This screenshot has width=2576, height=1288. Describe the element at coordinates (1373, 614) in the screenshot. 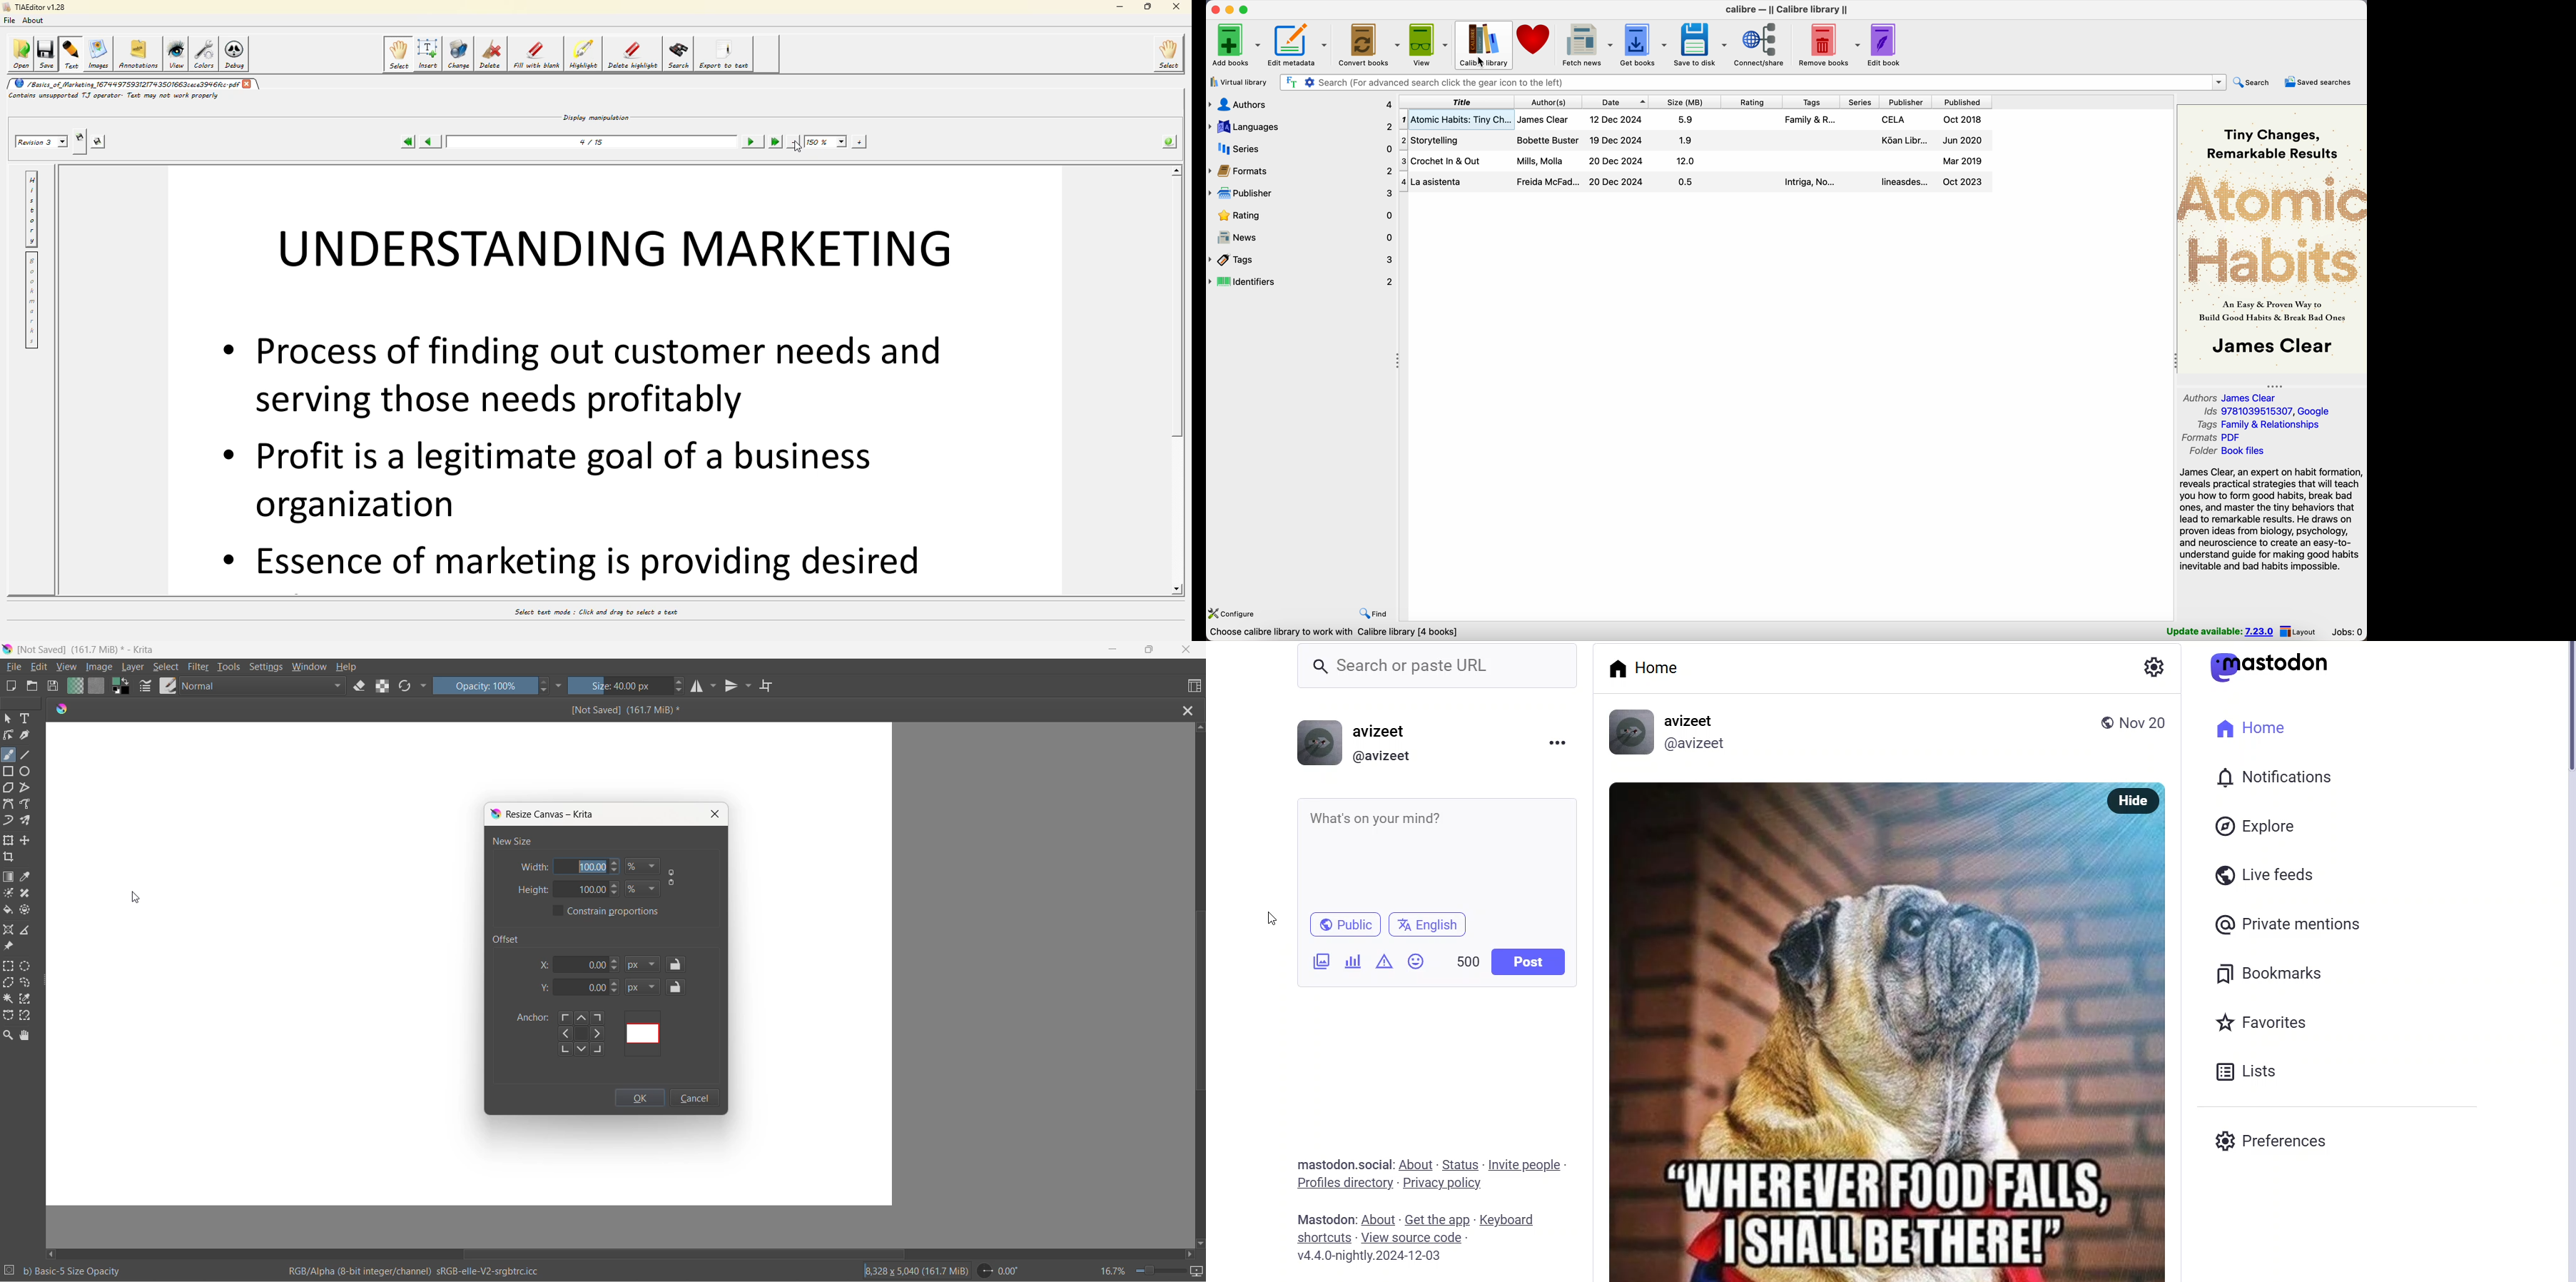

I see `find` at that location.